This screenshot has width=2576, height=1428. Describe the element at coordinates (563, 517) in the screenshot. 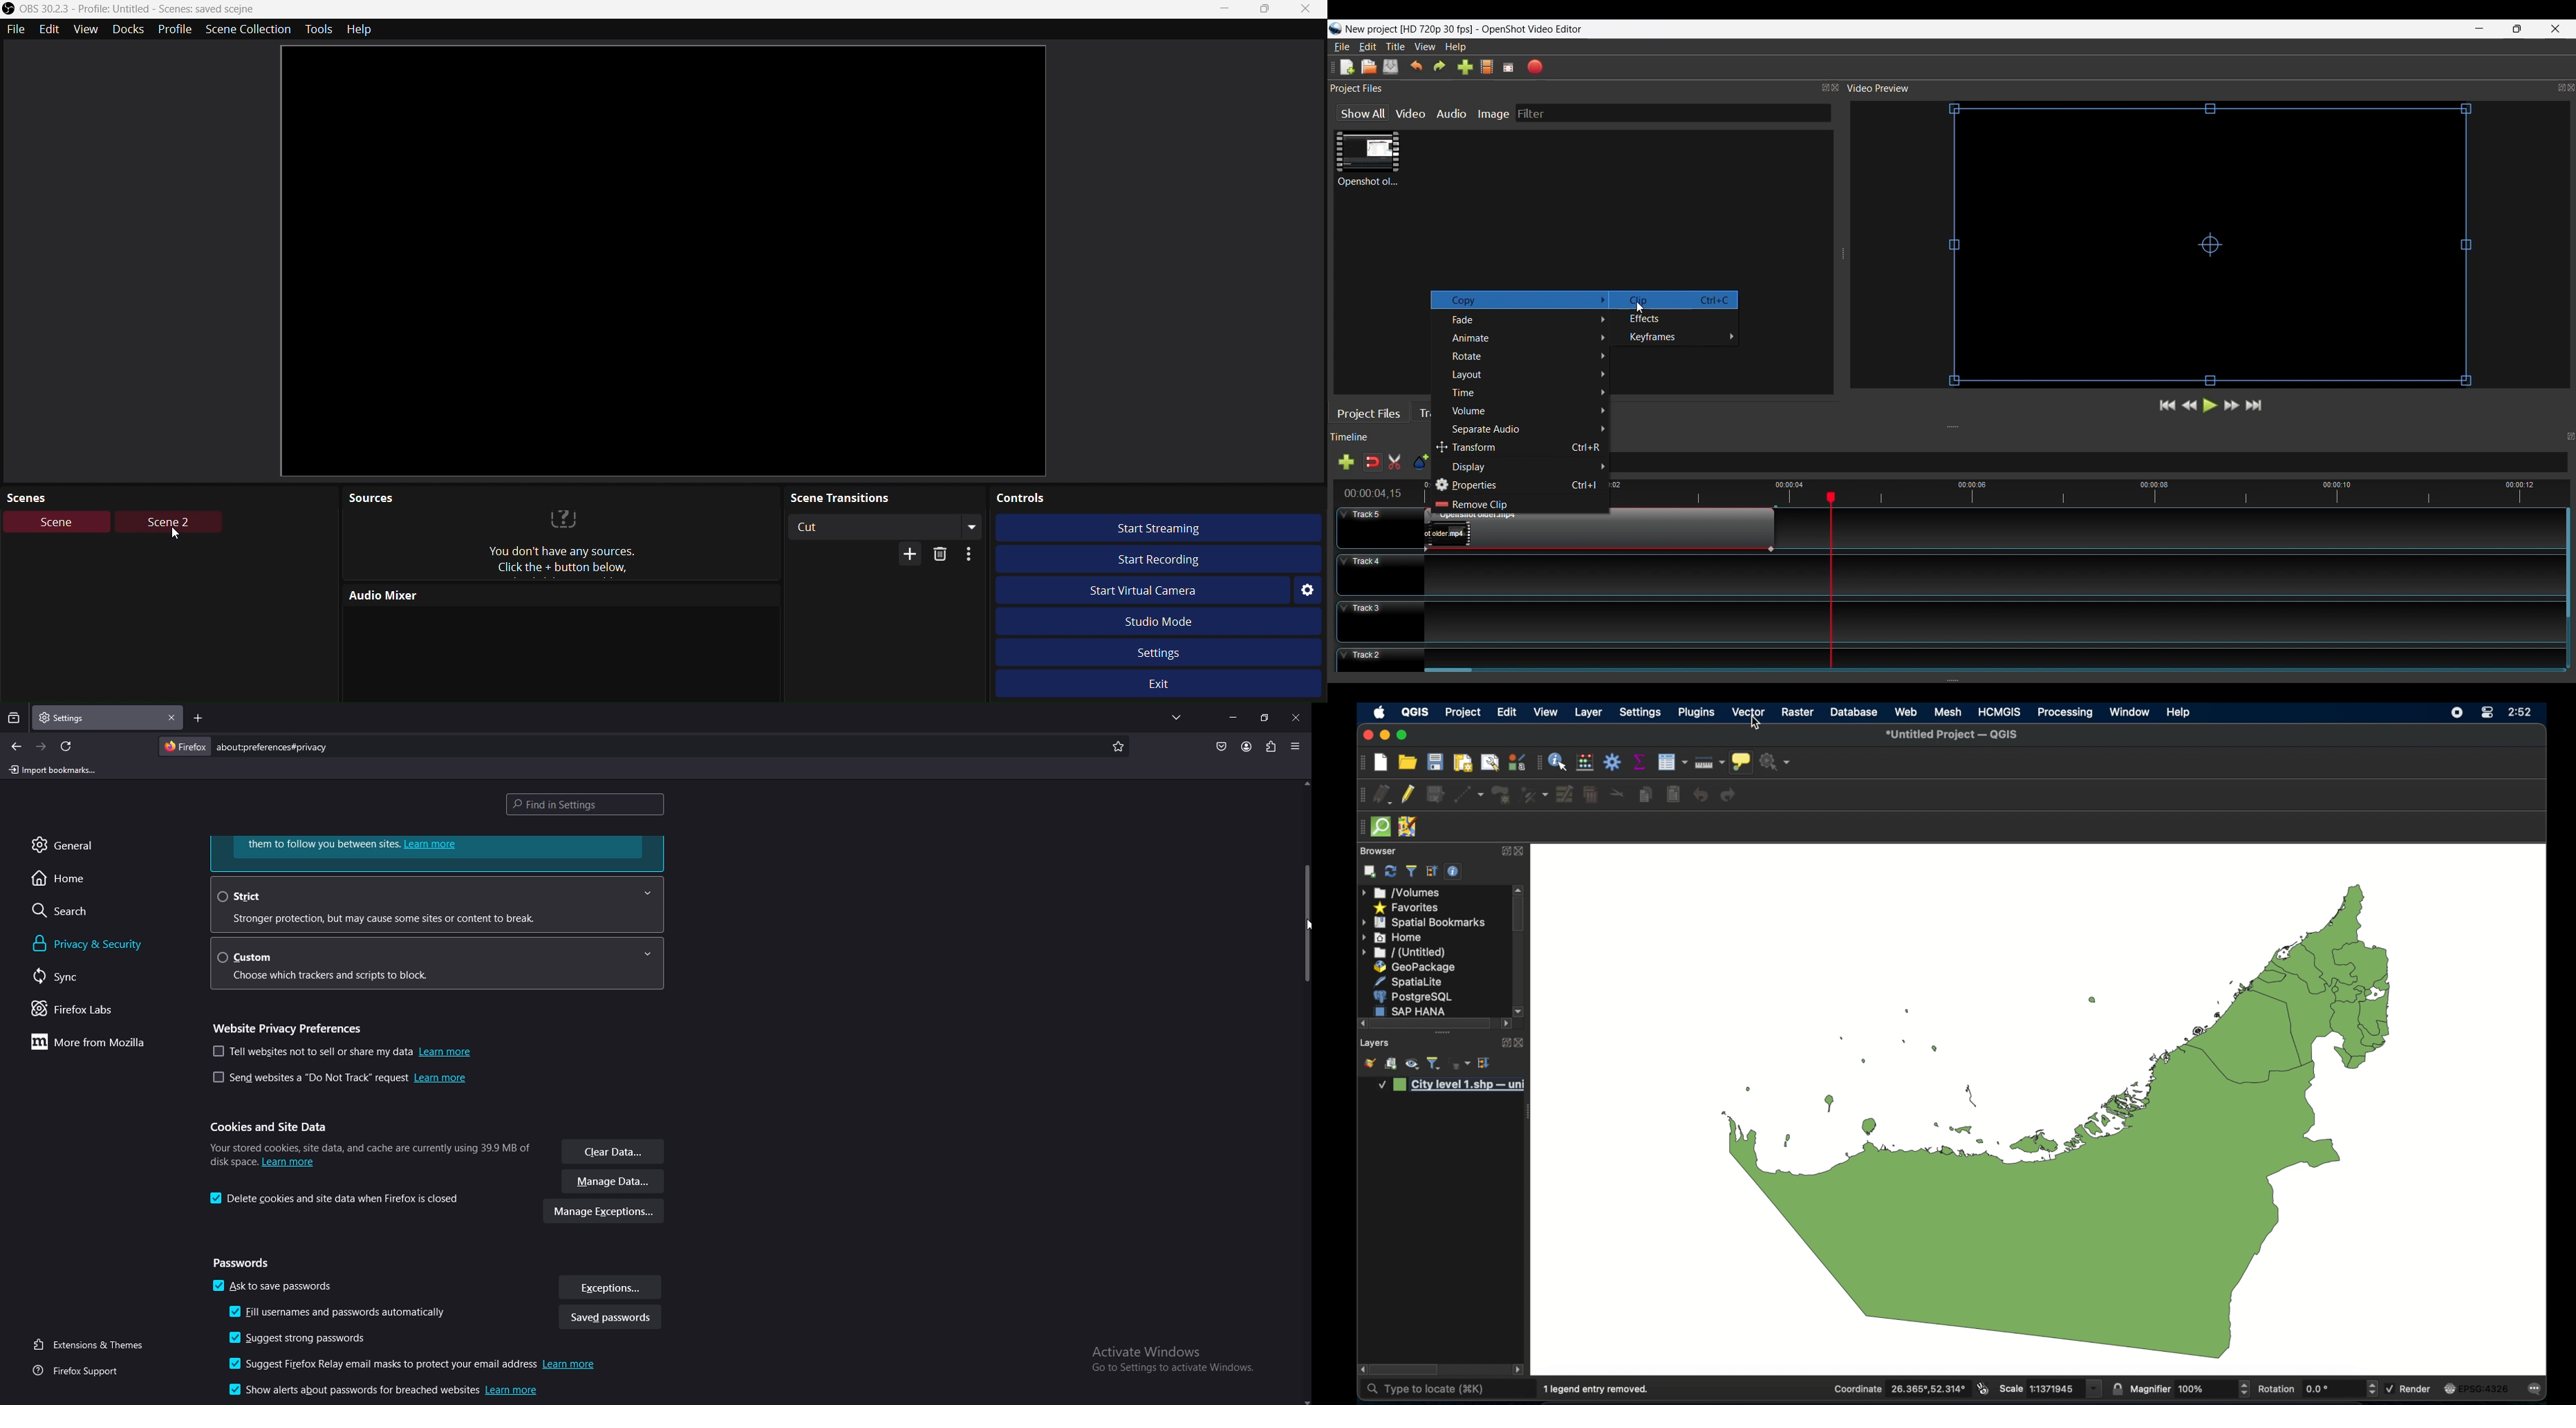

I see `?` at that location.